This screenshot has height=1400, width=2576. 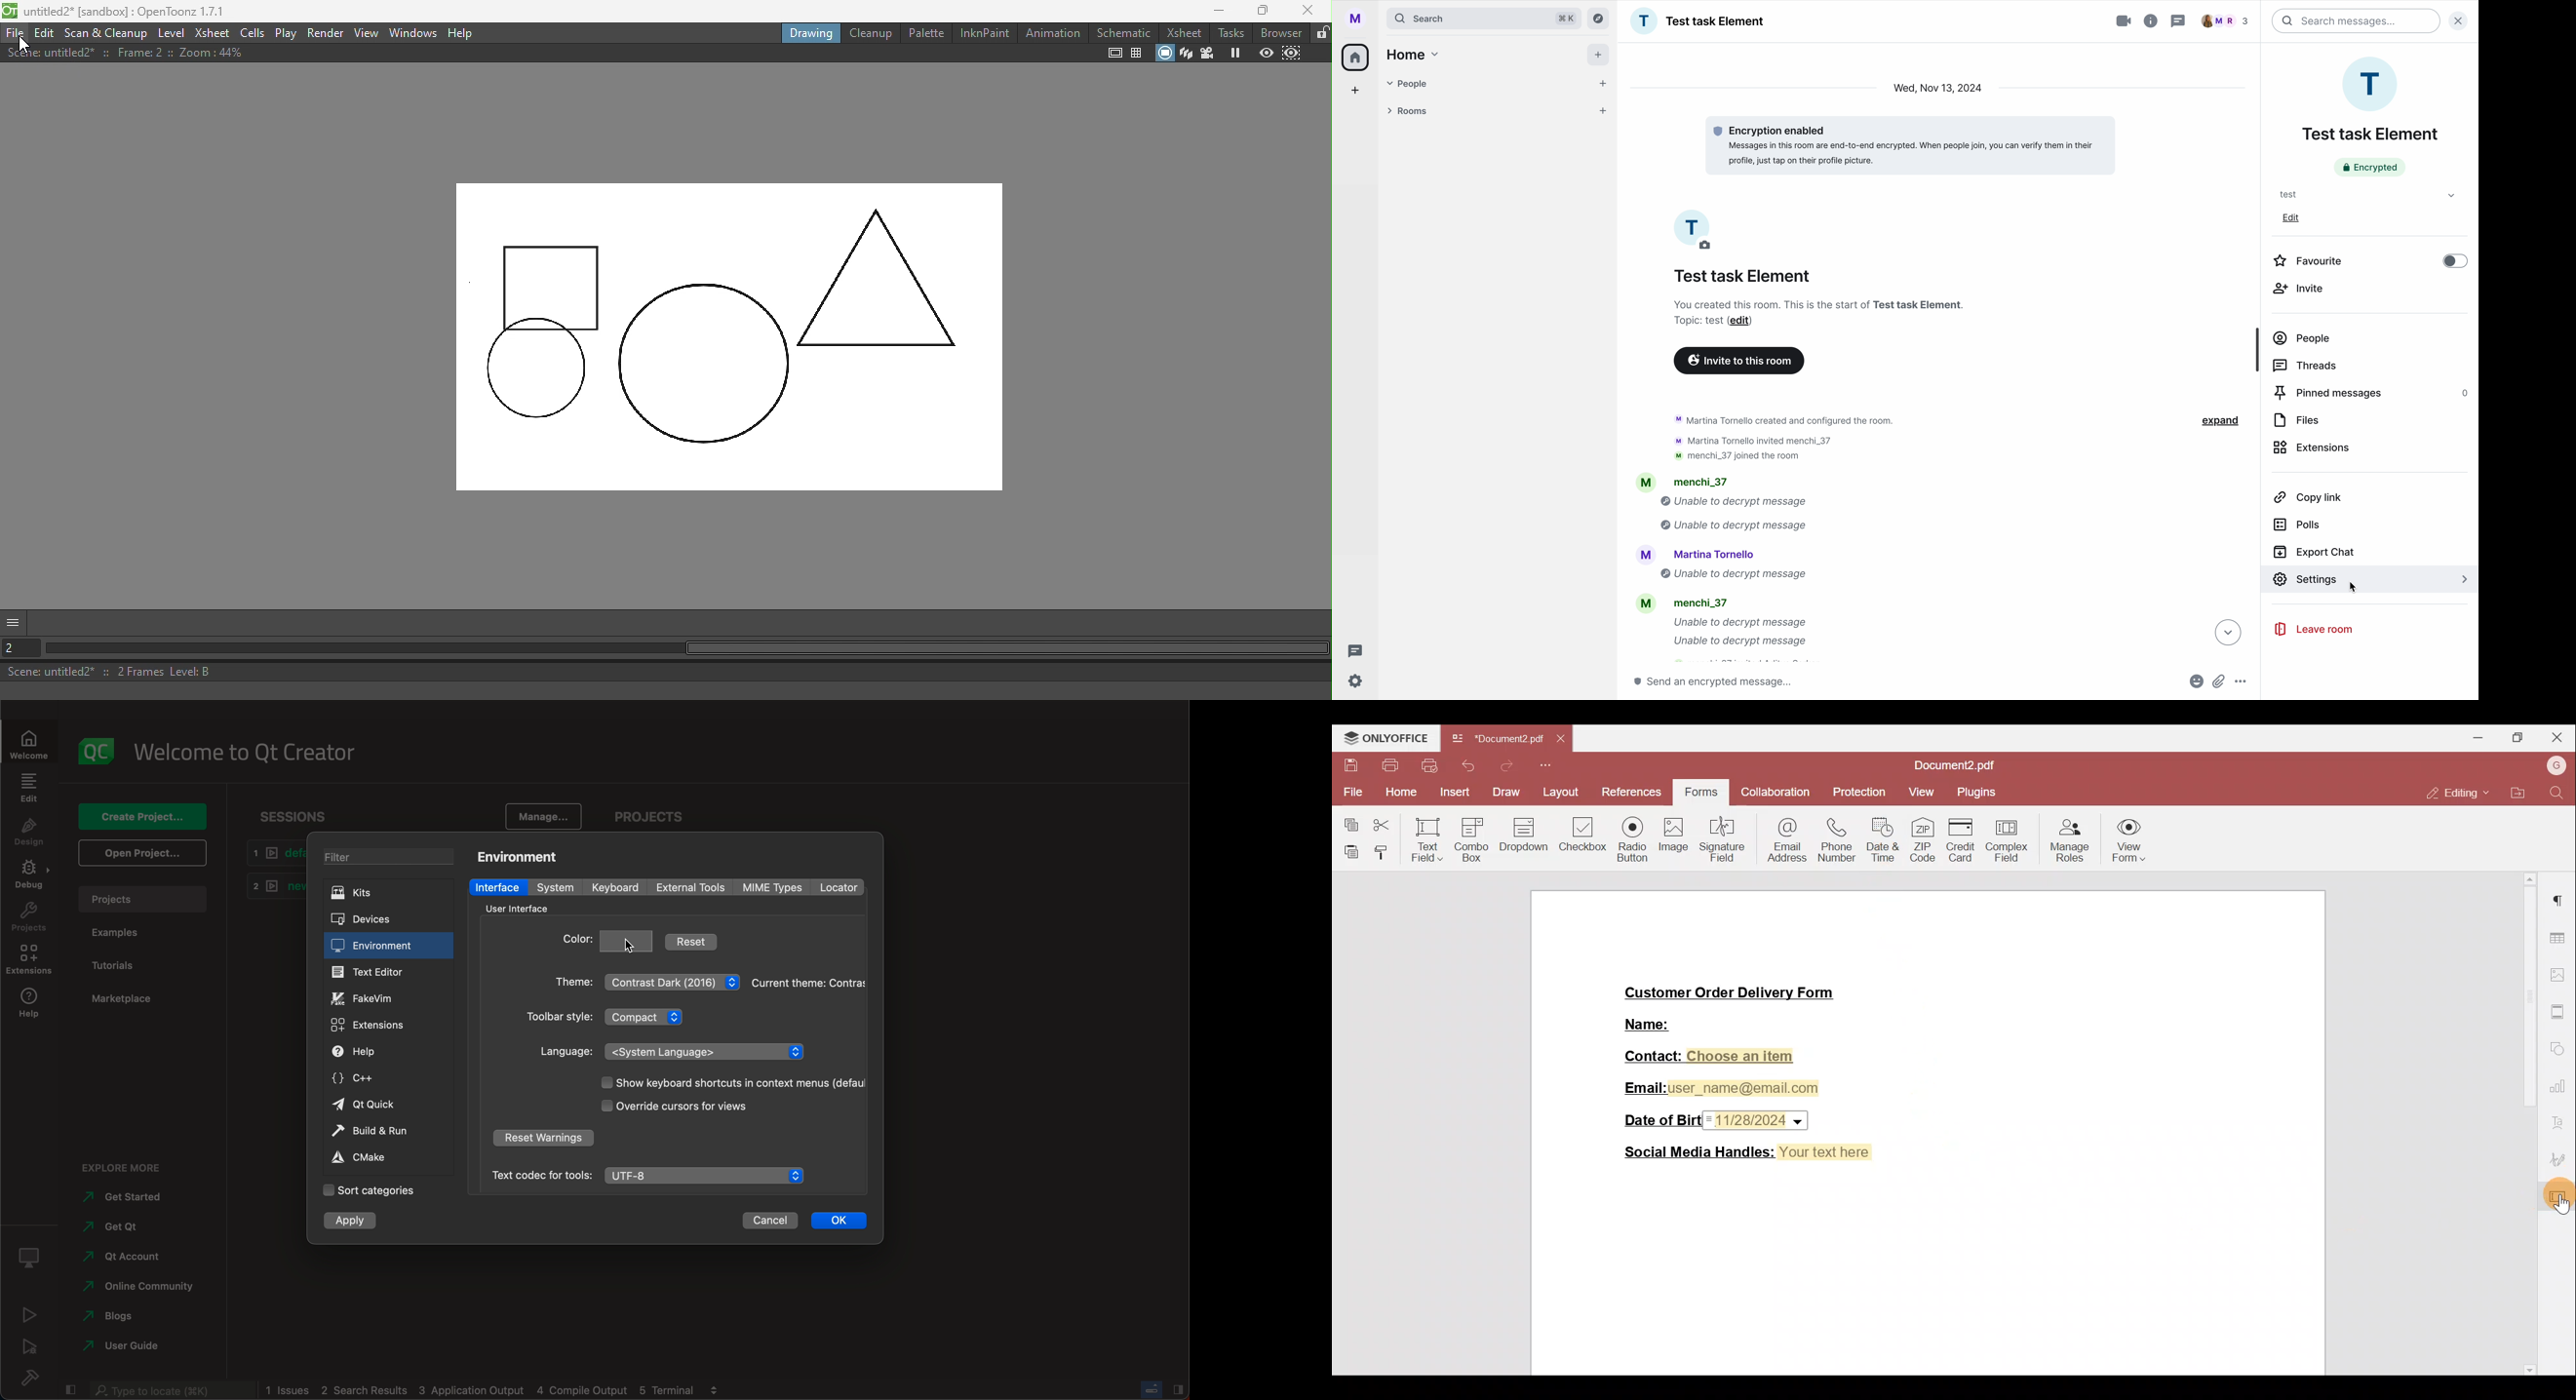 I want to click on Copy, so click(x=1348, y=822).